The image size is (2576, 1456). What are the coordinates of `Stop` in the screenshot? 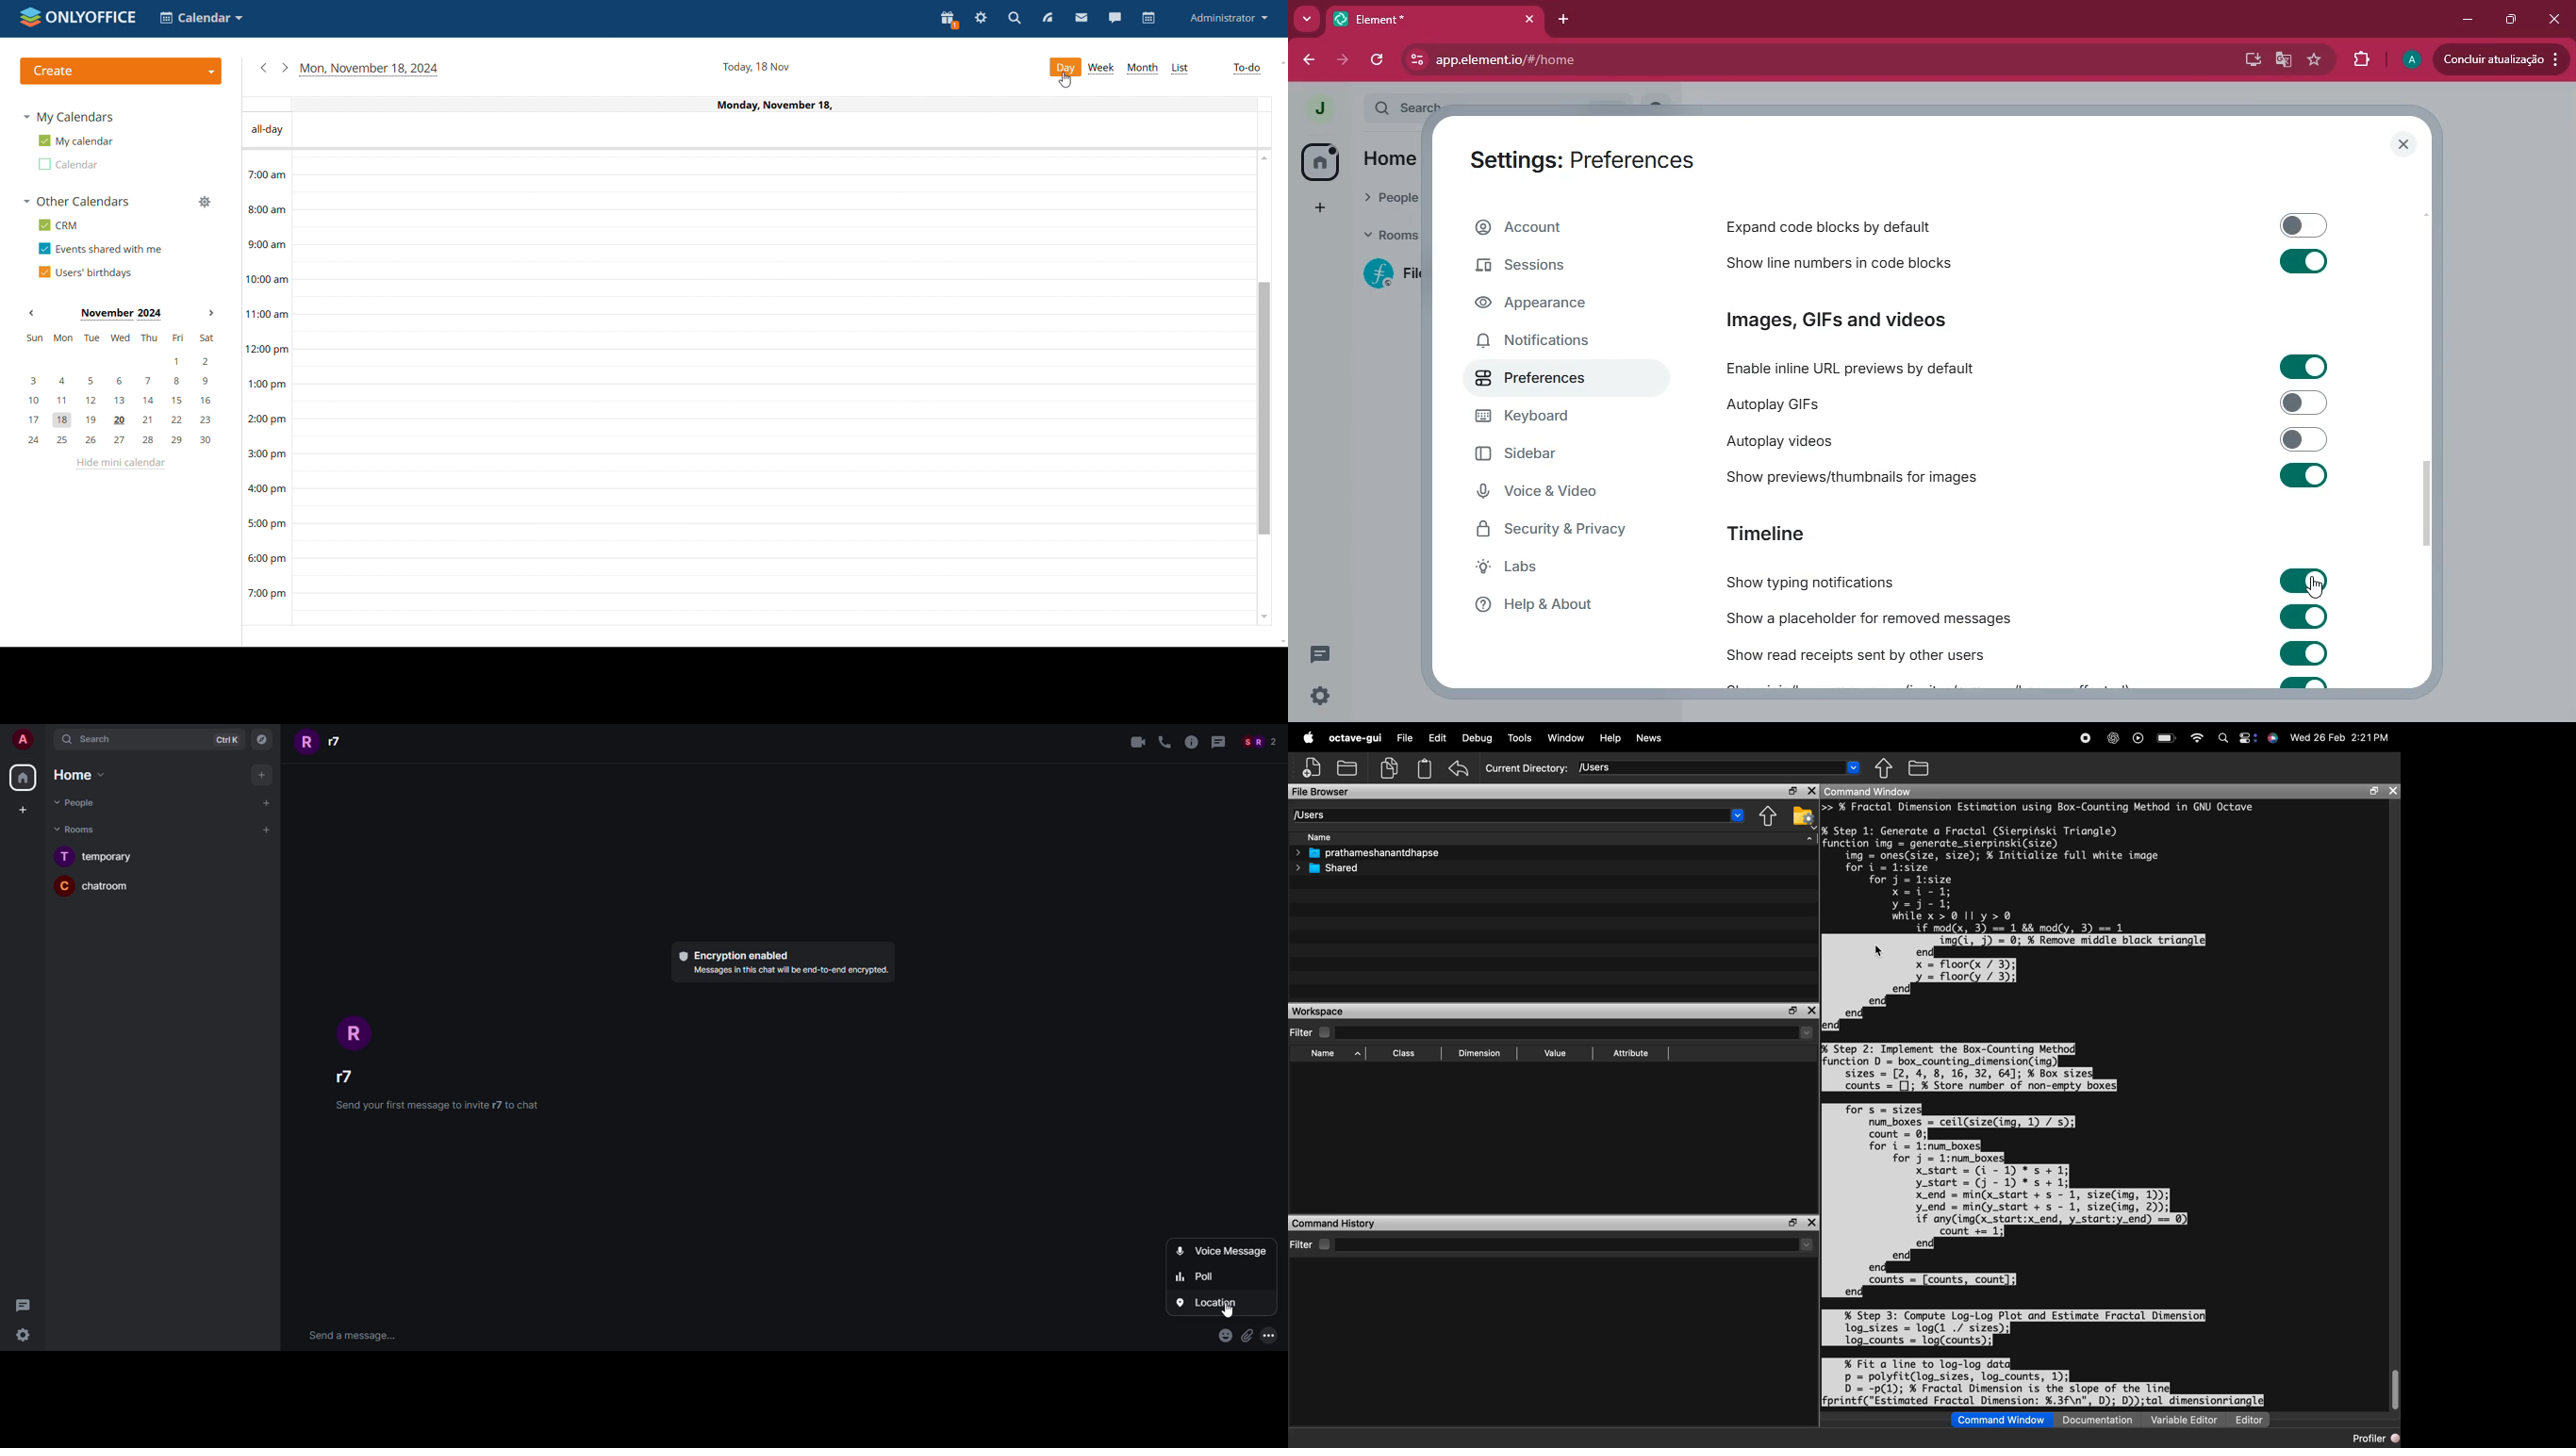 It's located at (2087, 736).